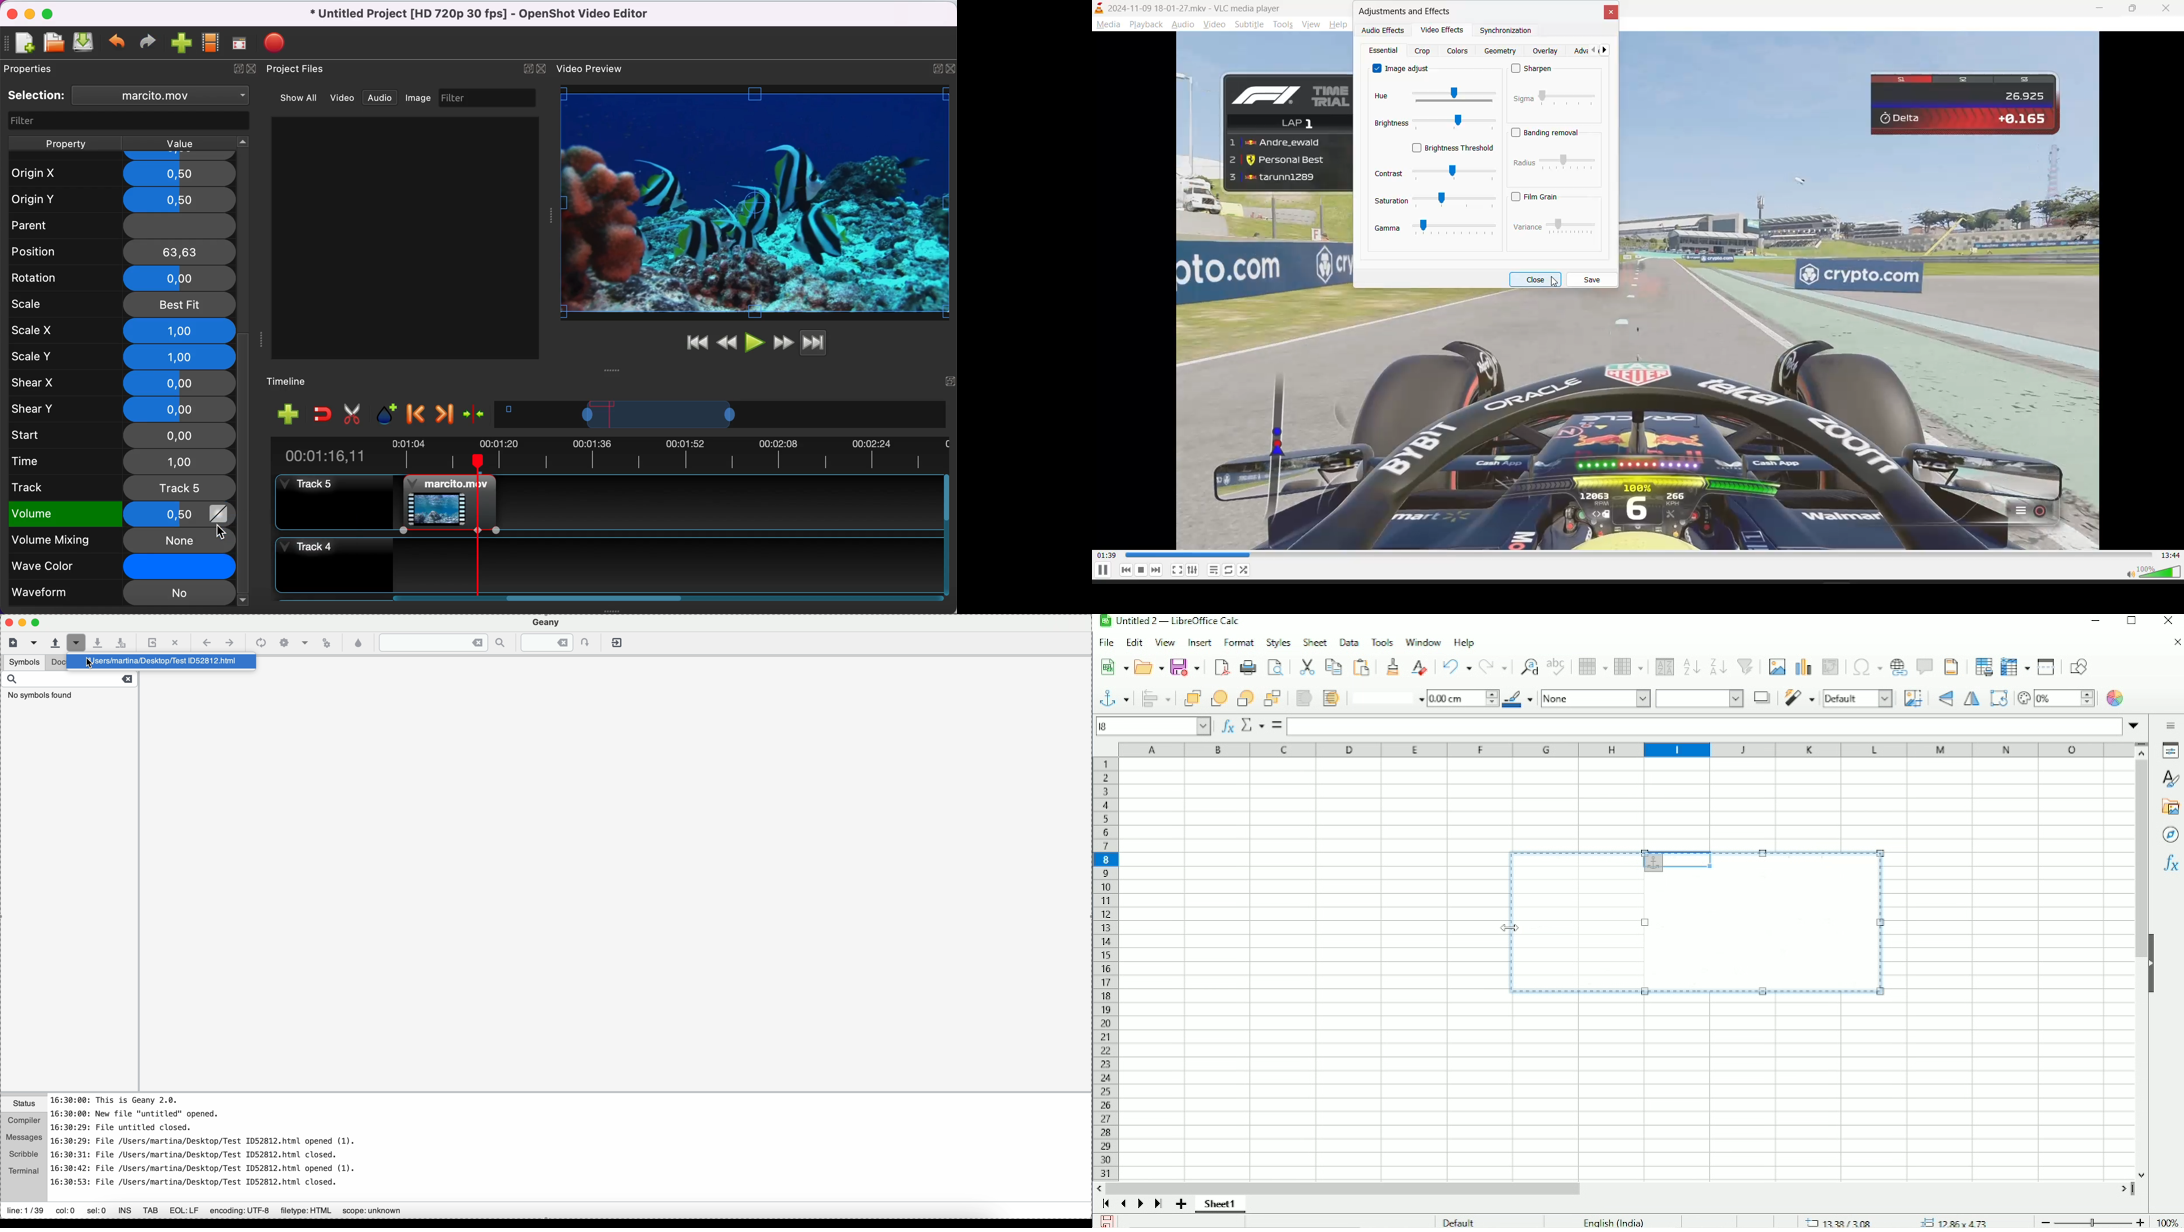 The width and height of the screenshot is (2184, 1232). I want to click on Copy, so click(1333, 666).